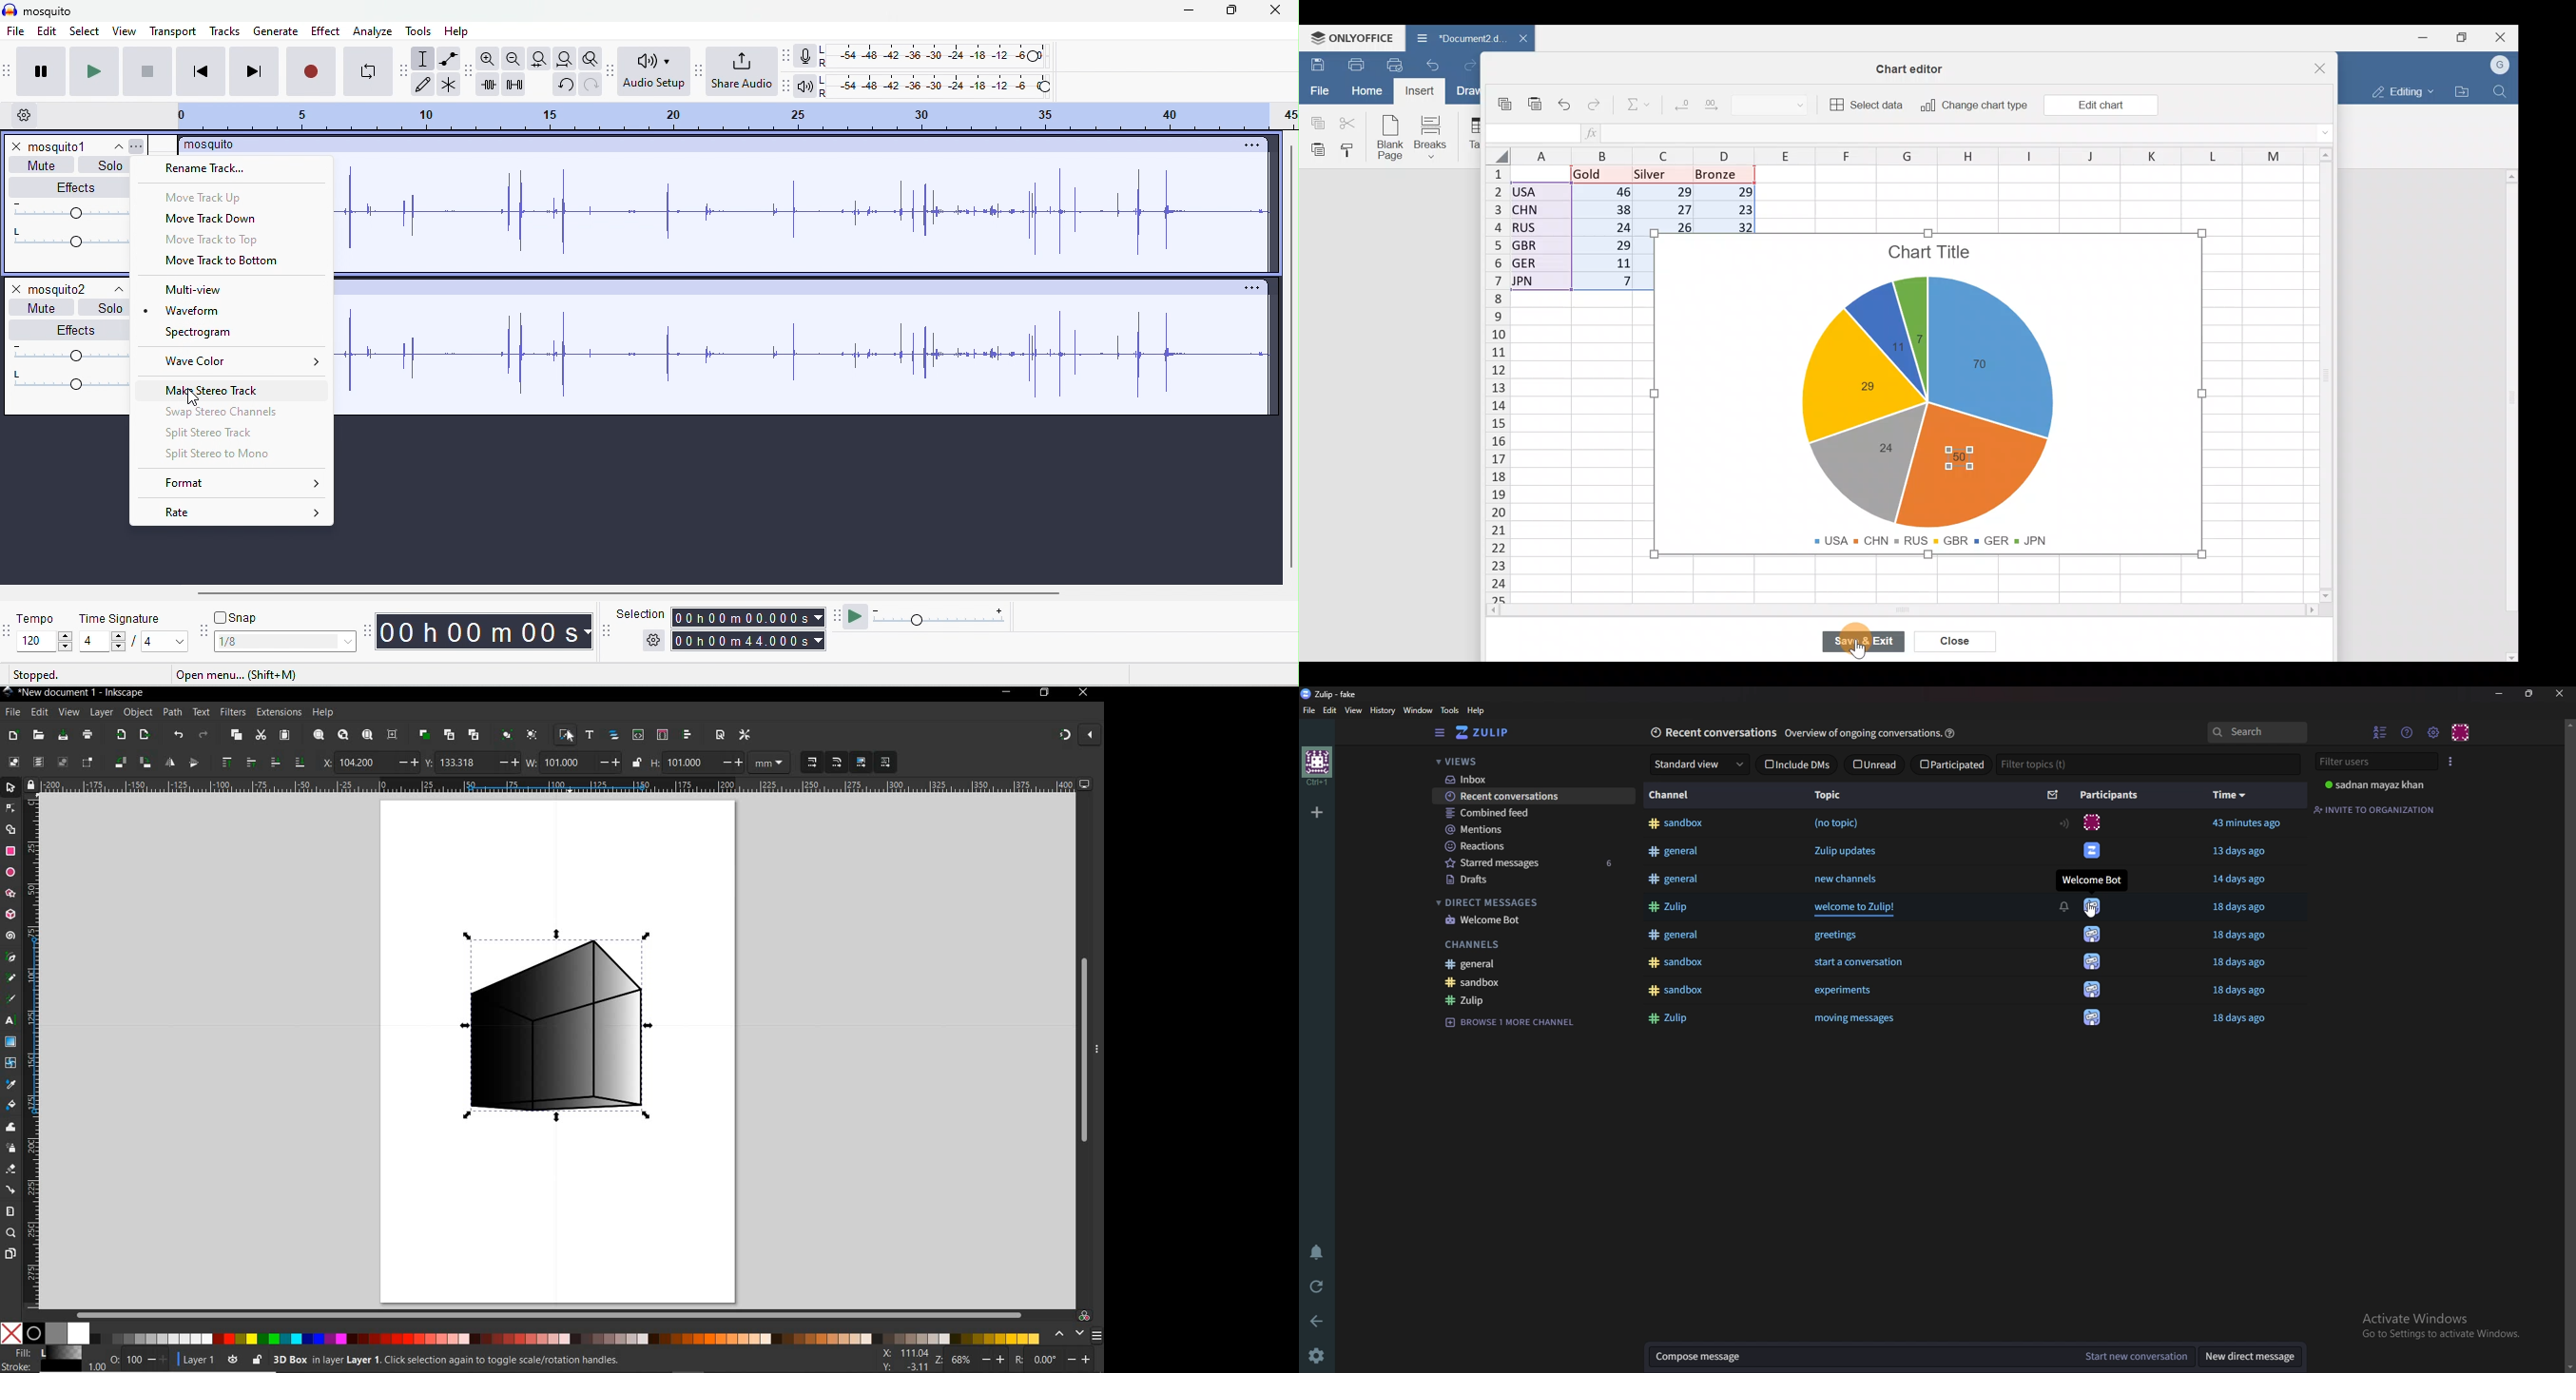  Describe the element at coordinates (2092, 849) in the screenshot. I see `icon` at that location.